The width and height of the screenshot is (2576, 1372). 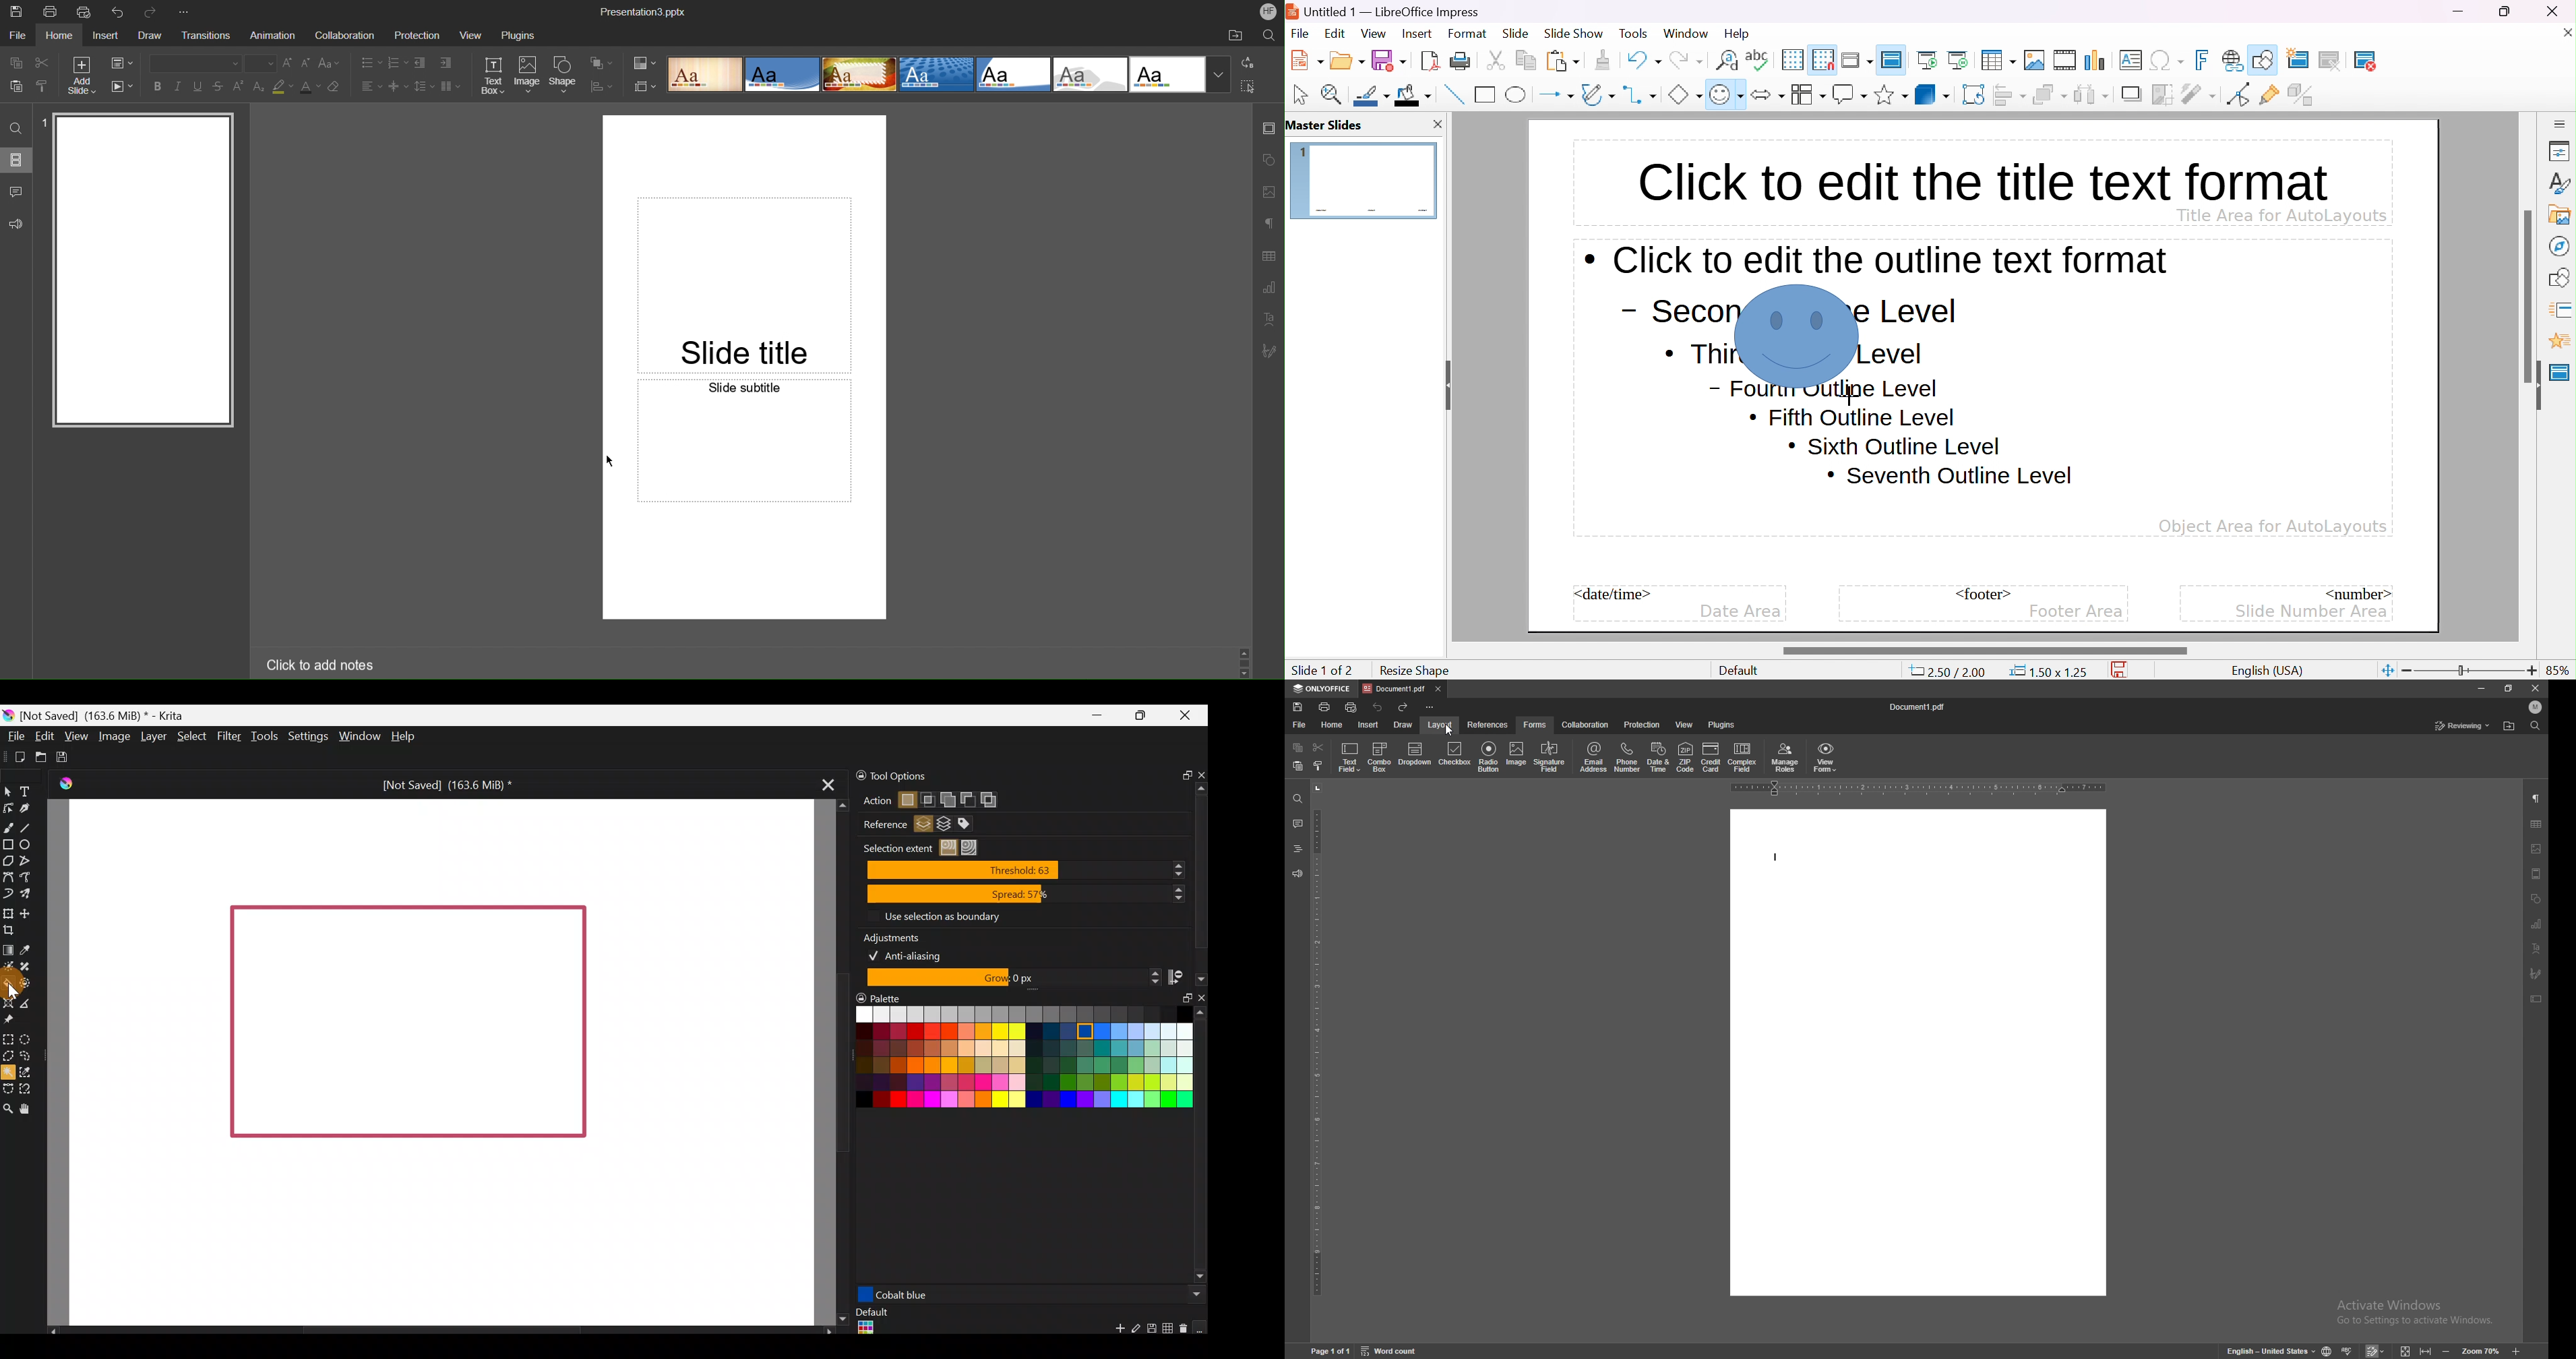 I want to click on Similar colour selection tool, so click(x=35, y=1071).